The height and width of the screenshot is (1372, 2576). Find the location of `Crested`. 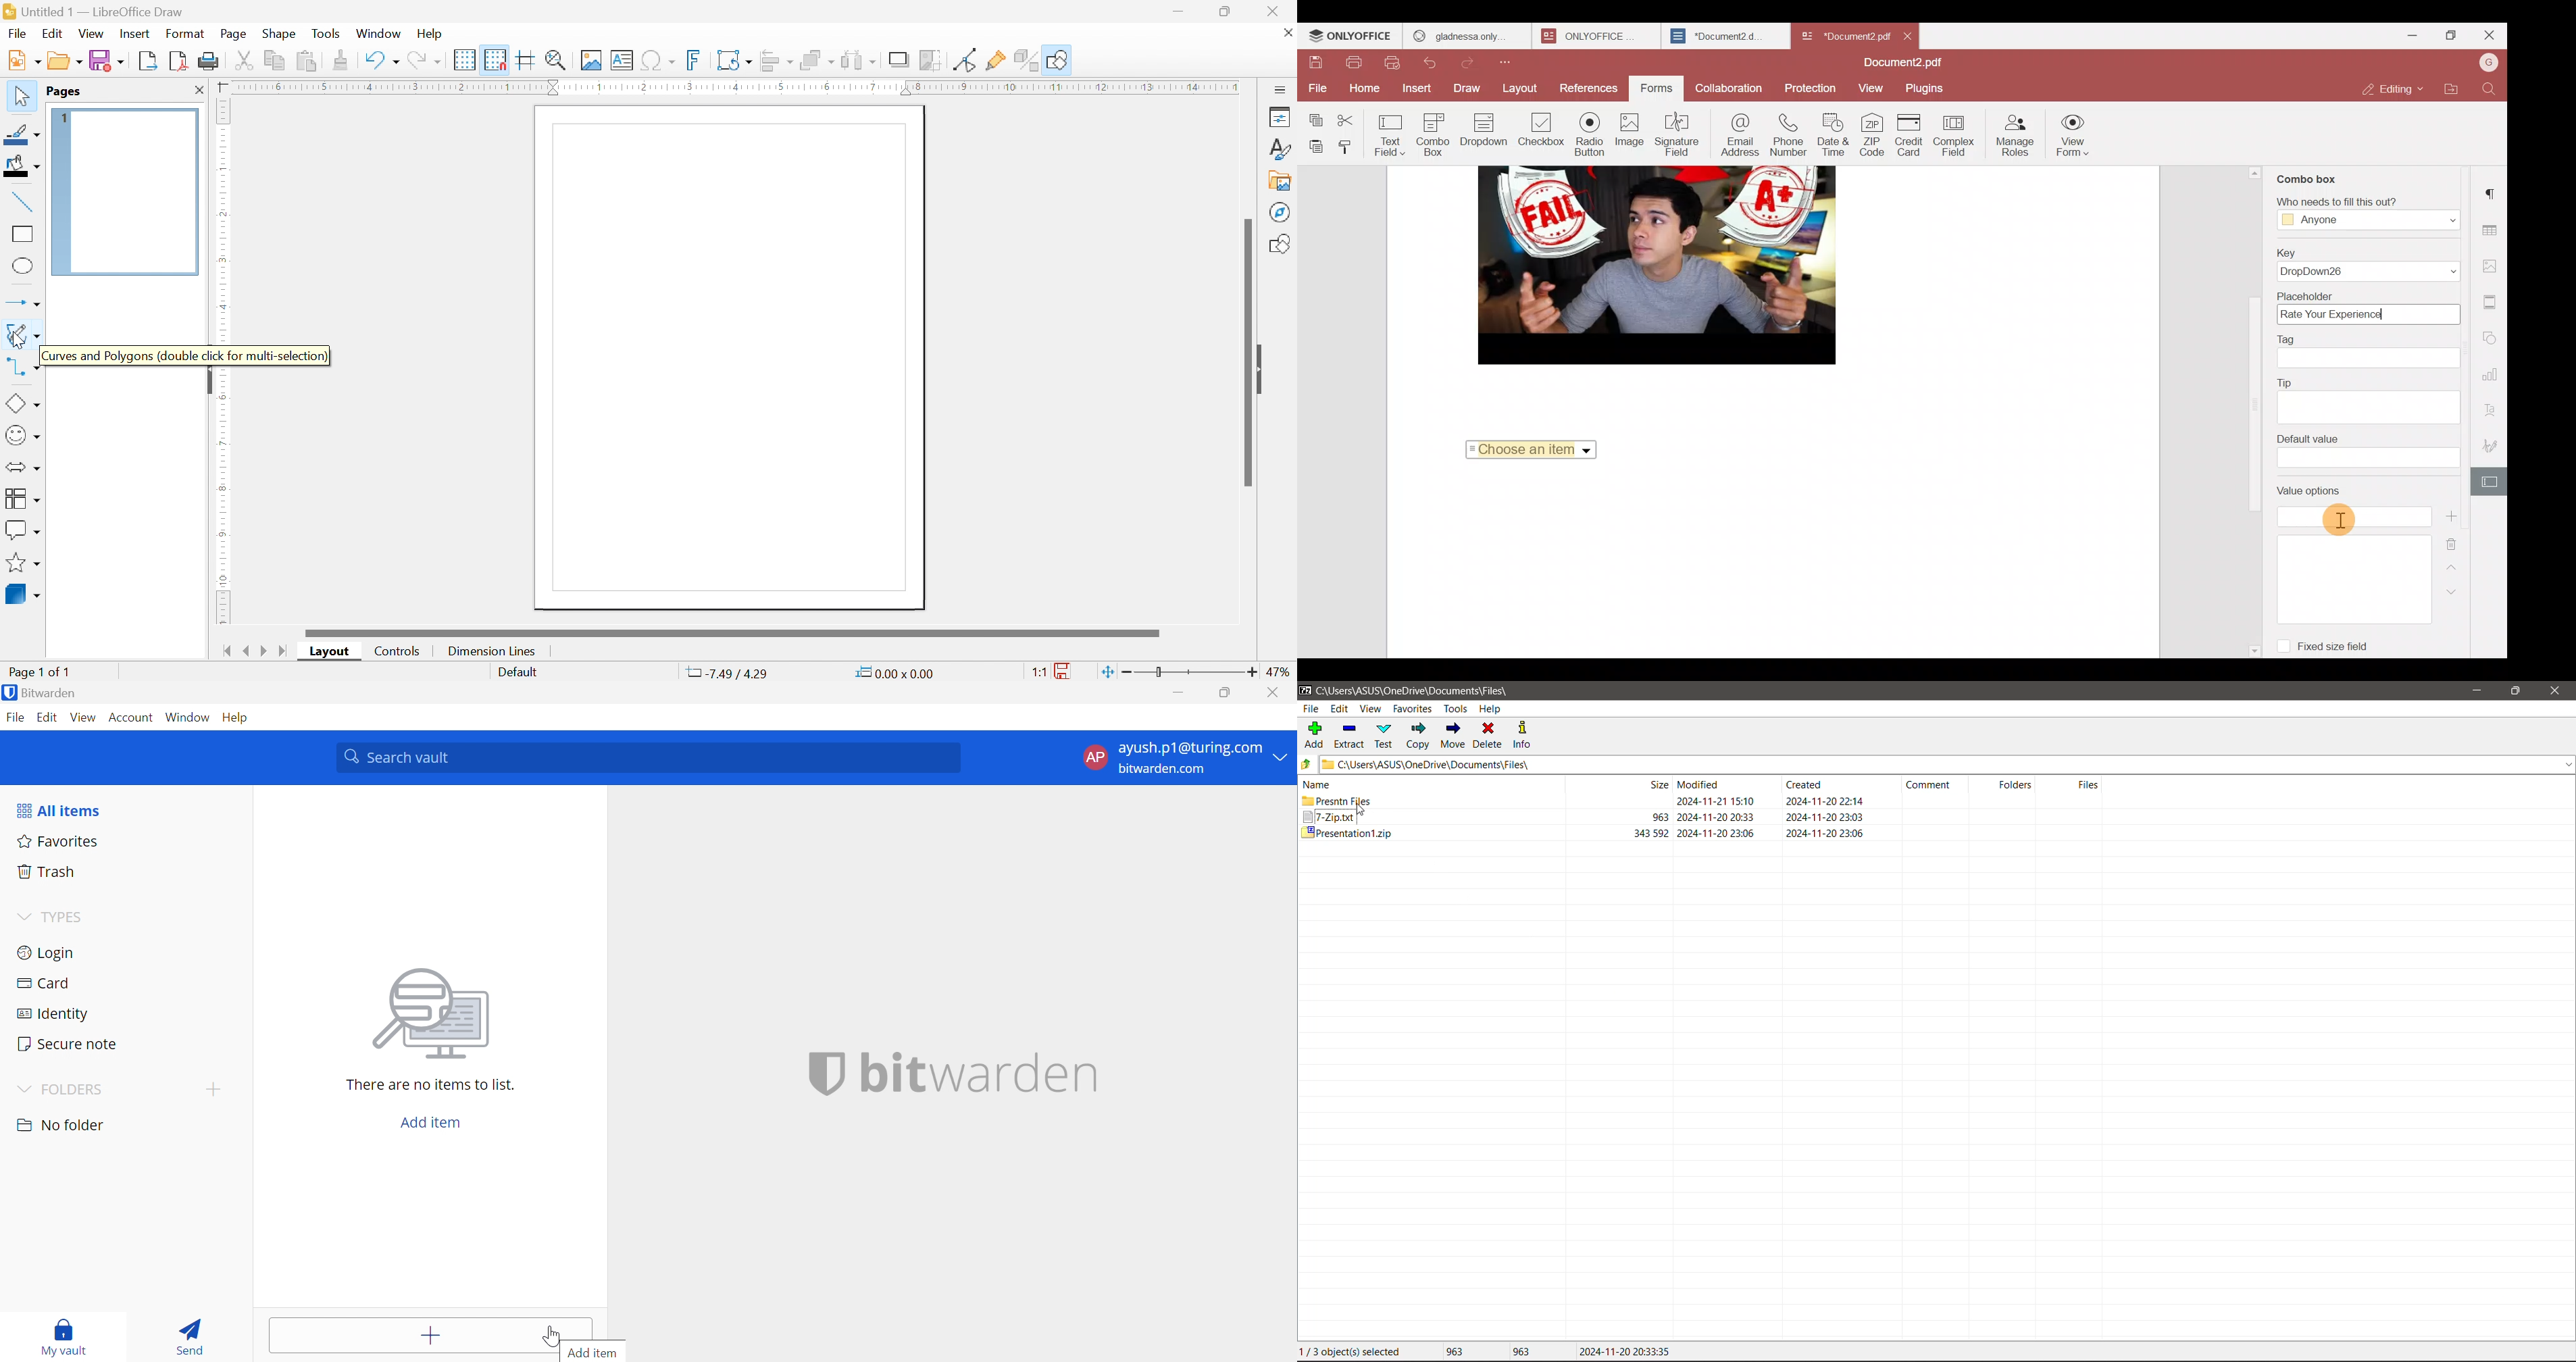

Crested is located at coordinates (1806, 782).